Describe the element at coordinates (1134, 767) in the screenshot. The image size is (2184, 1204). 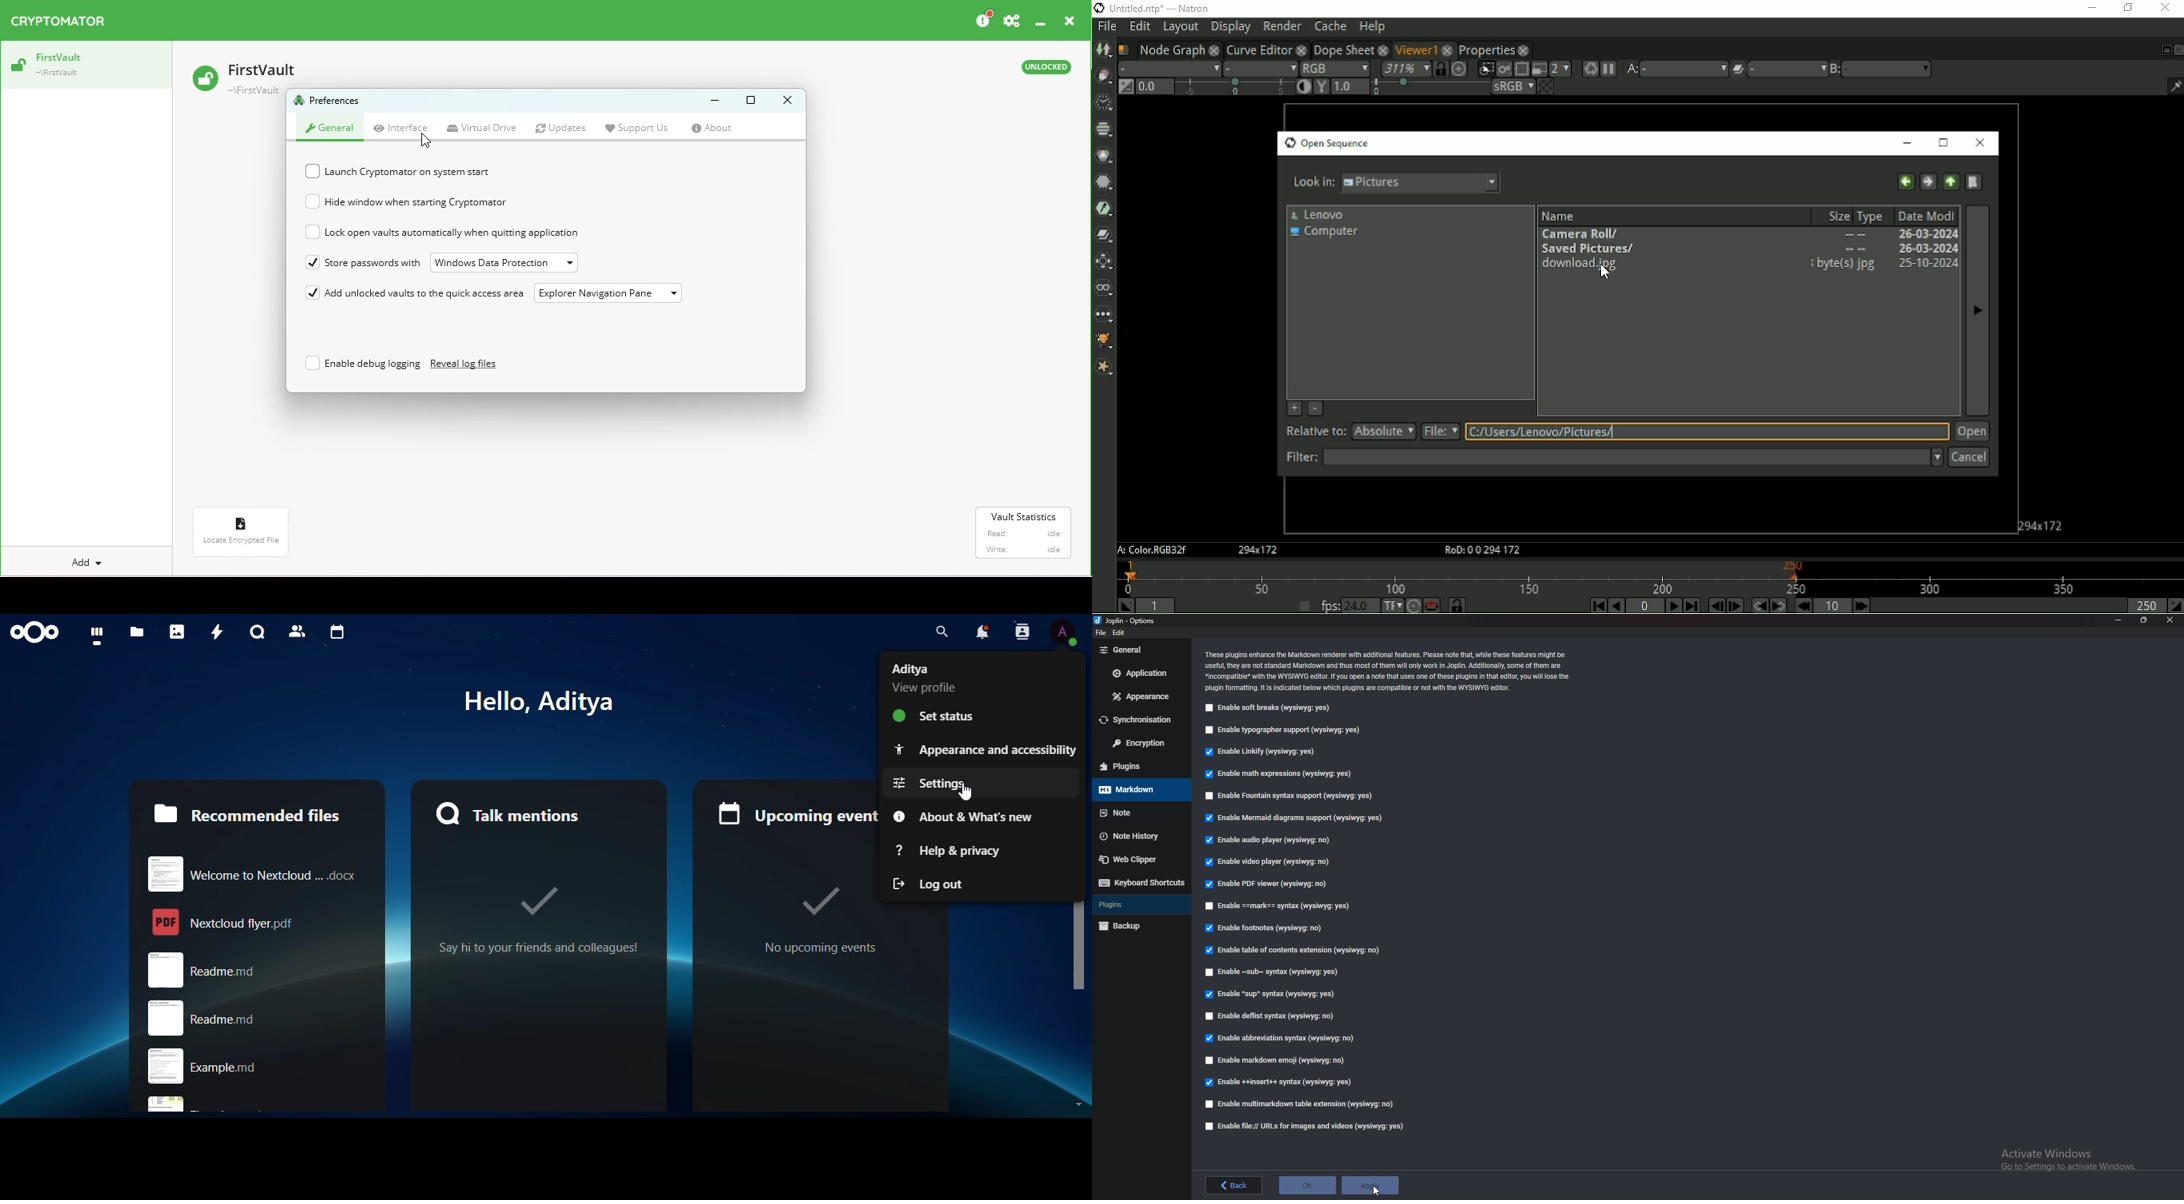
I see `Plugins` at that location.